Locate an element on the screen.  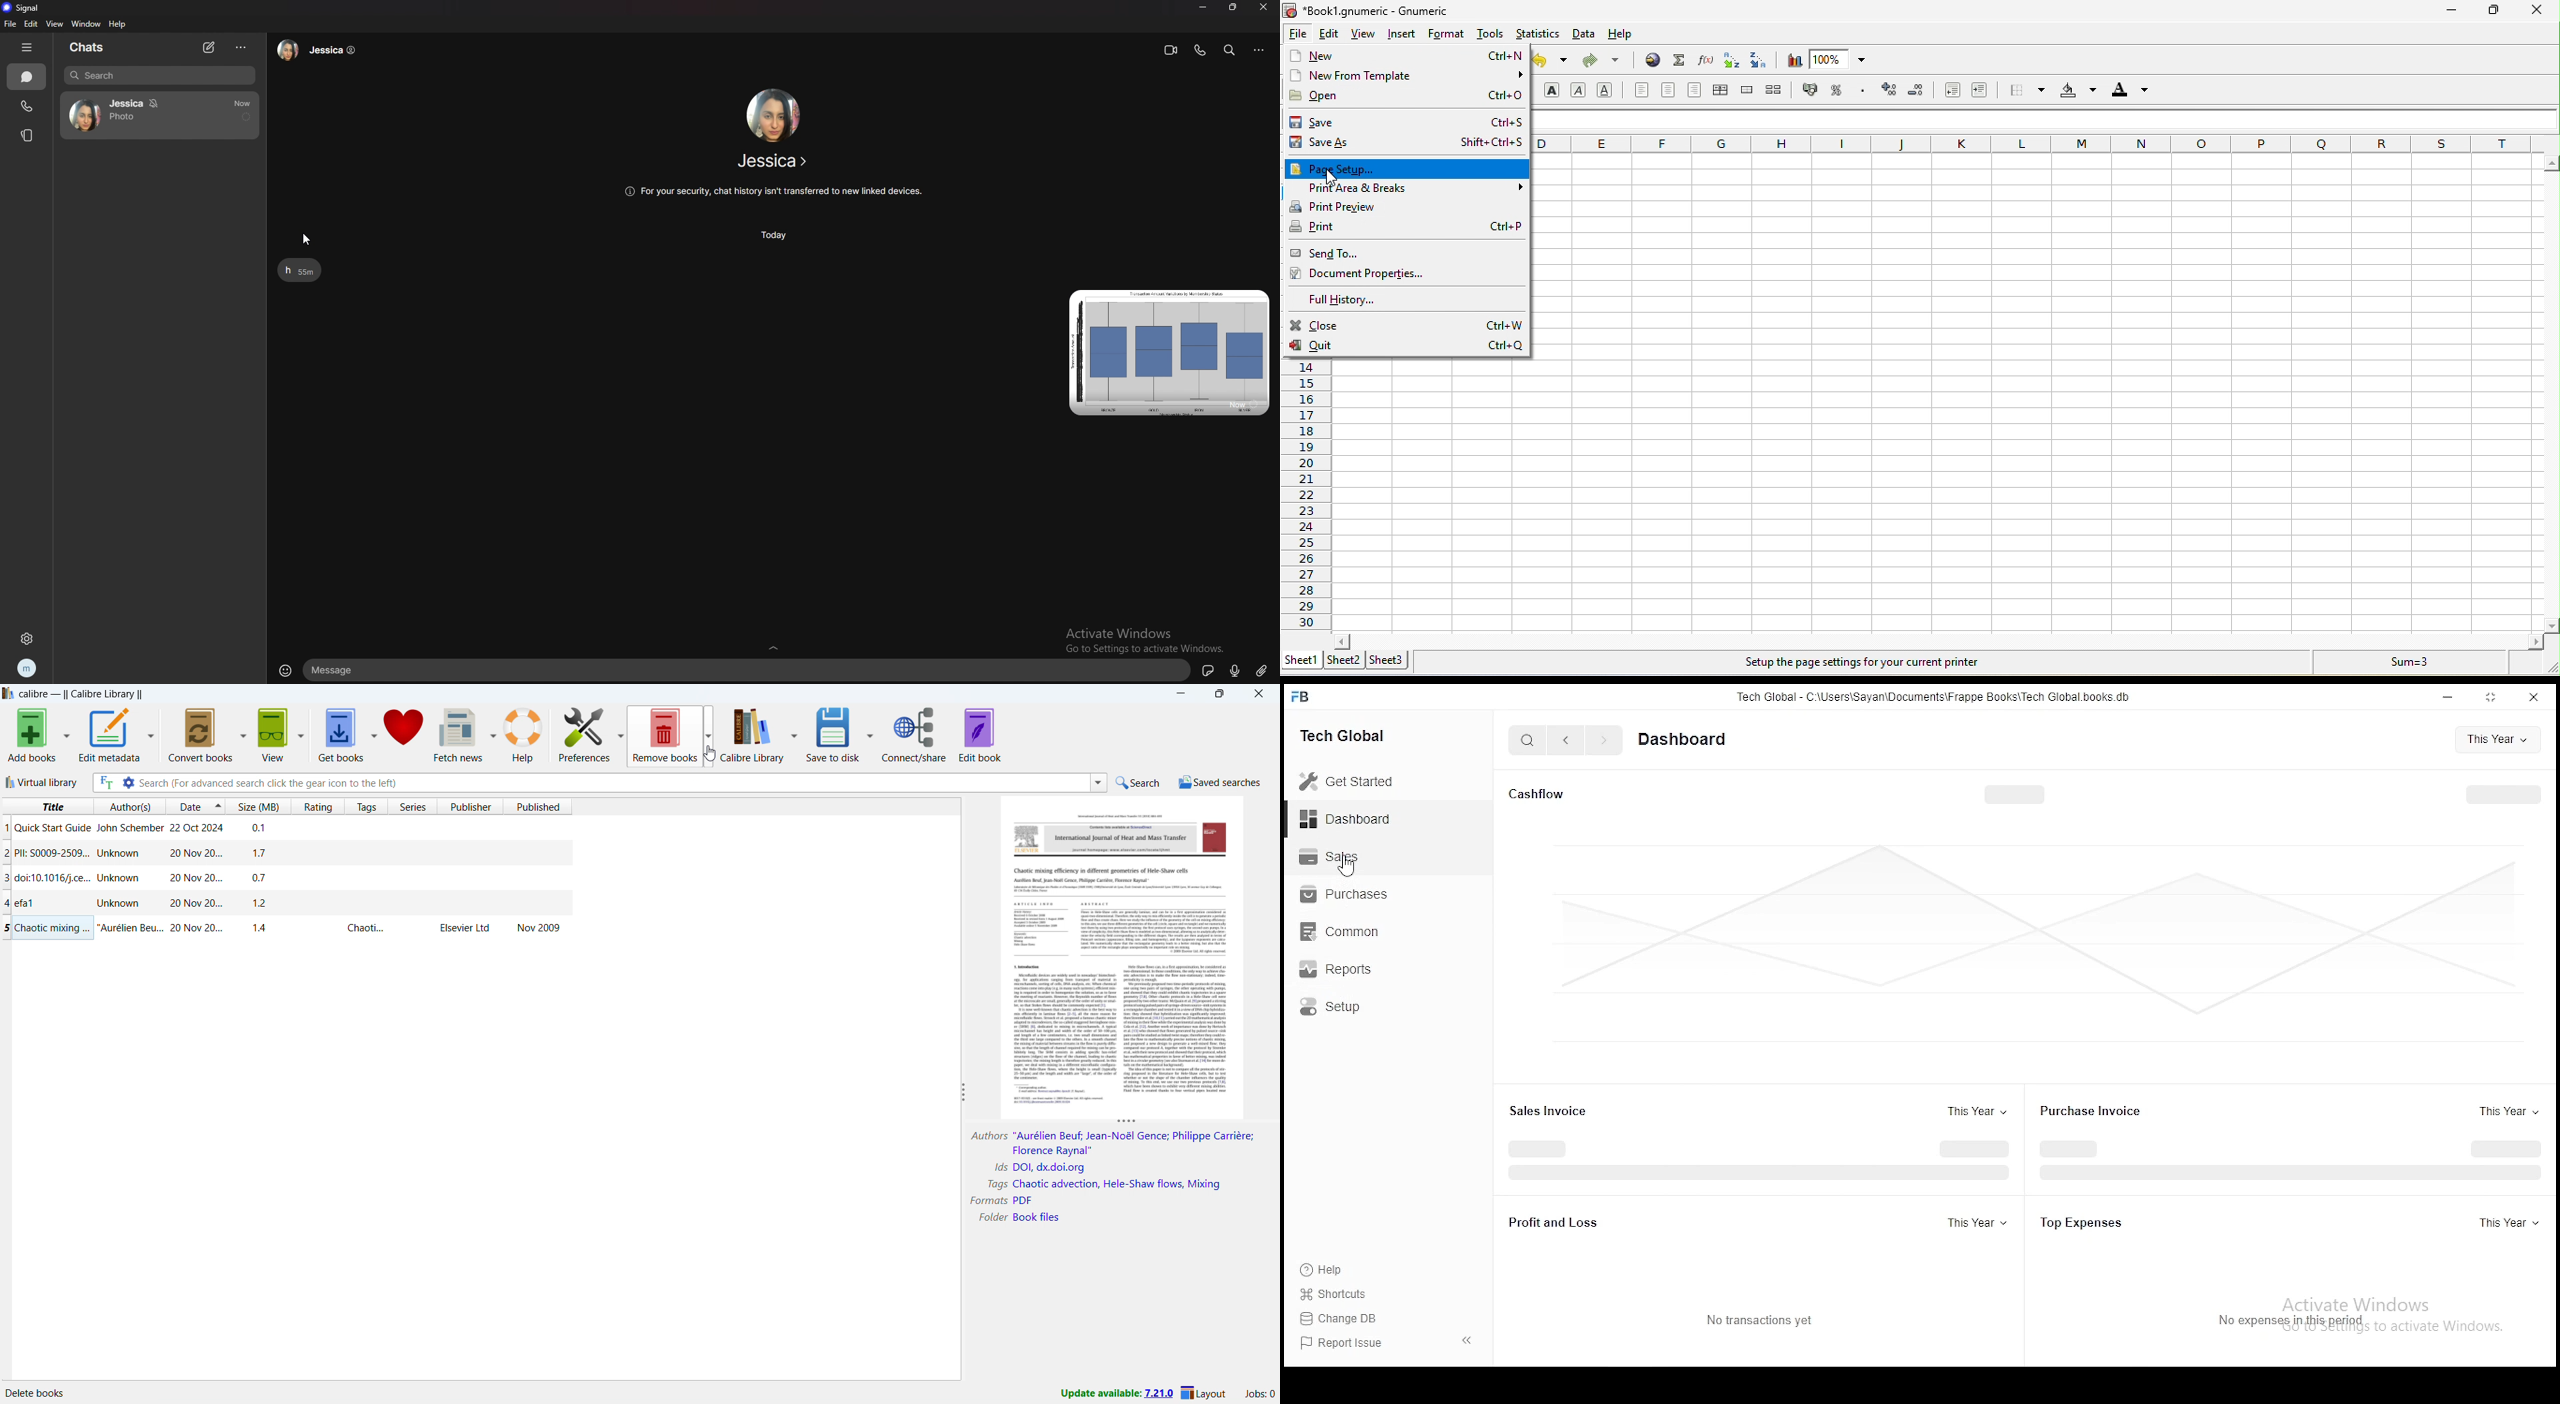
this year is located at coordinates (2507, 1223).